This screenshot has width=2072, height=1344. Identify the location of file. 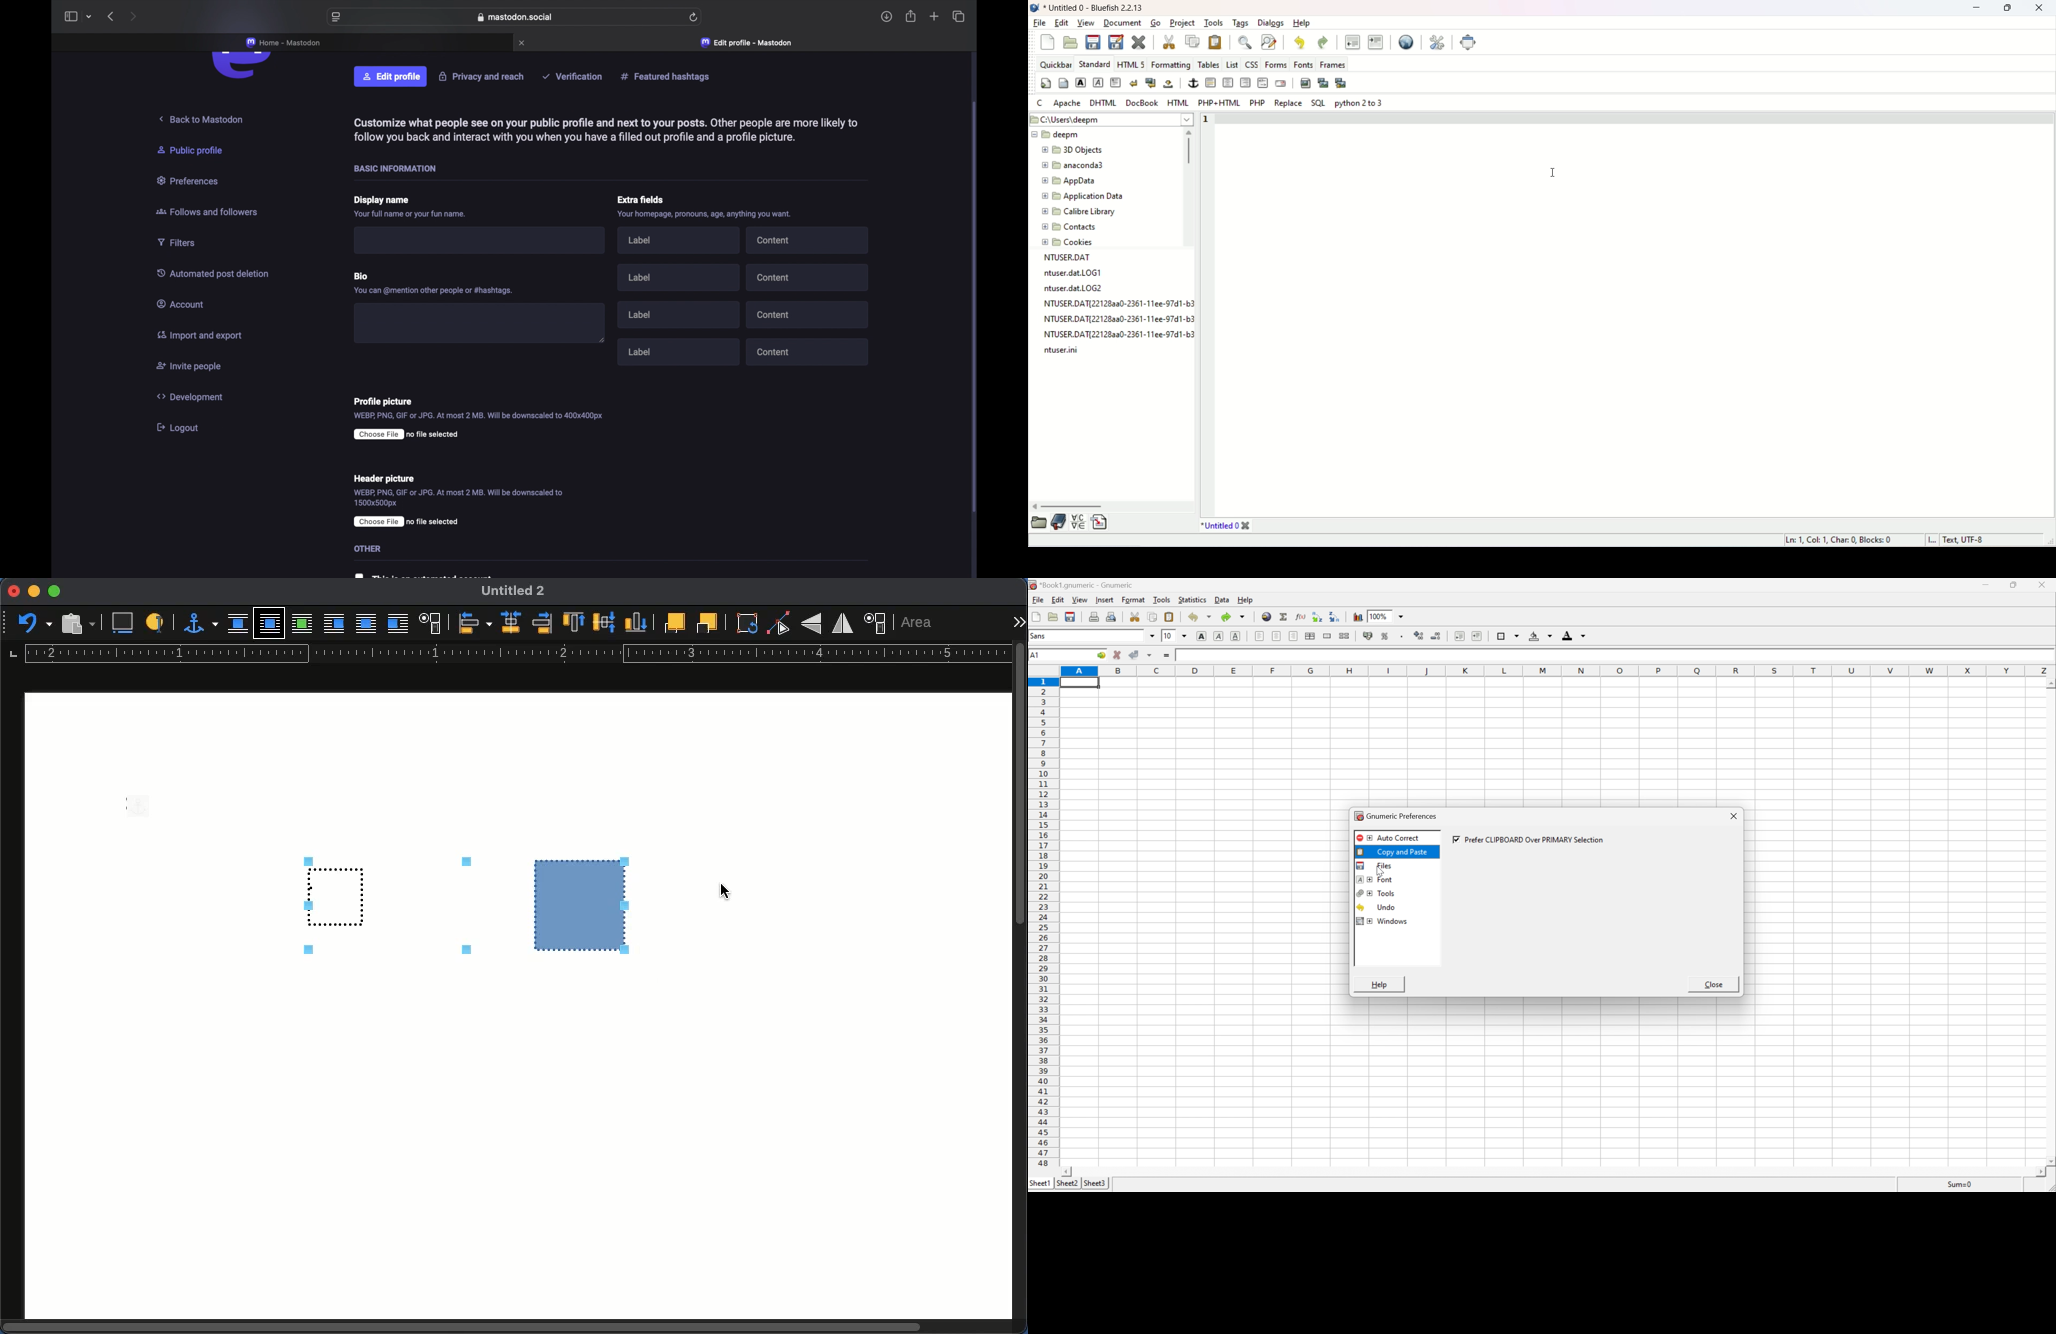
(1037, 599).